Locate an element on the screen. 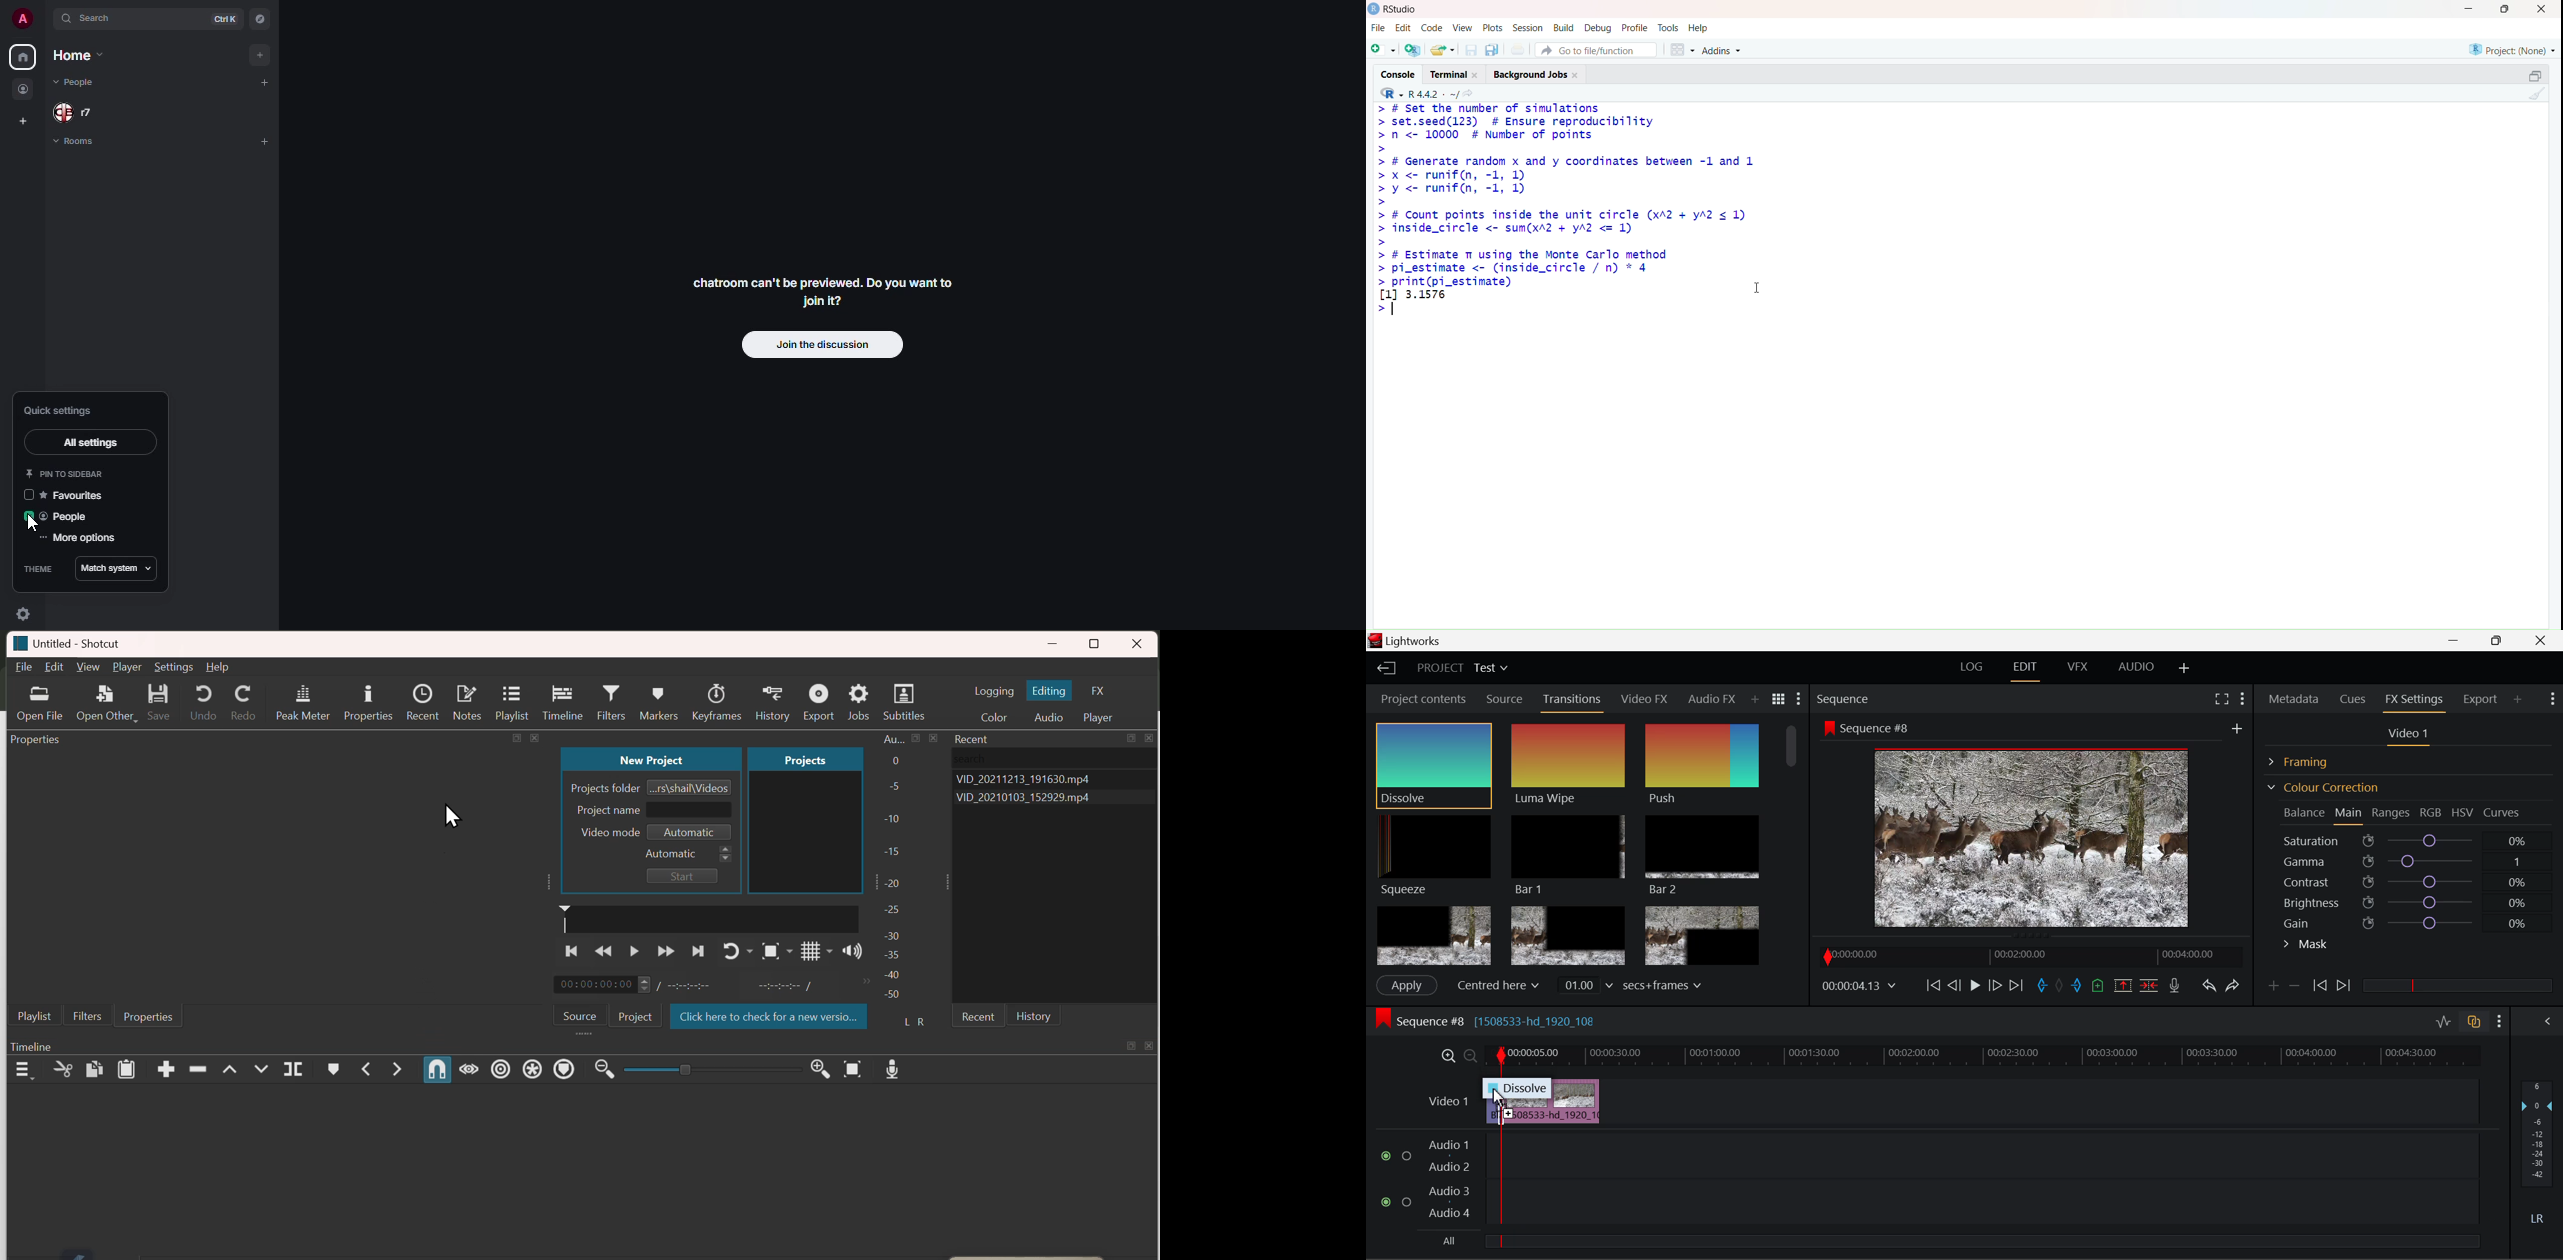 The image size is (2576, 1260). Project folder is located at coordinates (652, 787).